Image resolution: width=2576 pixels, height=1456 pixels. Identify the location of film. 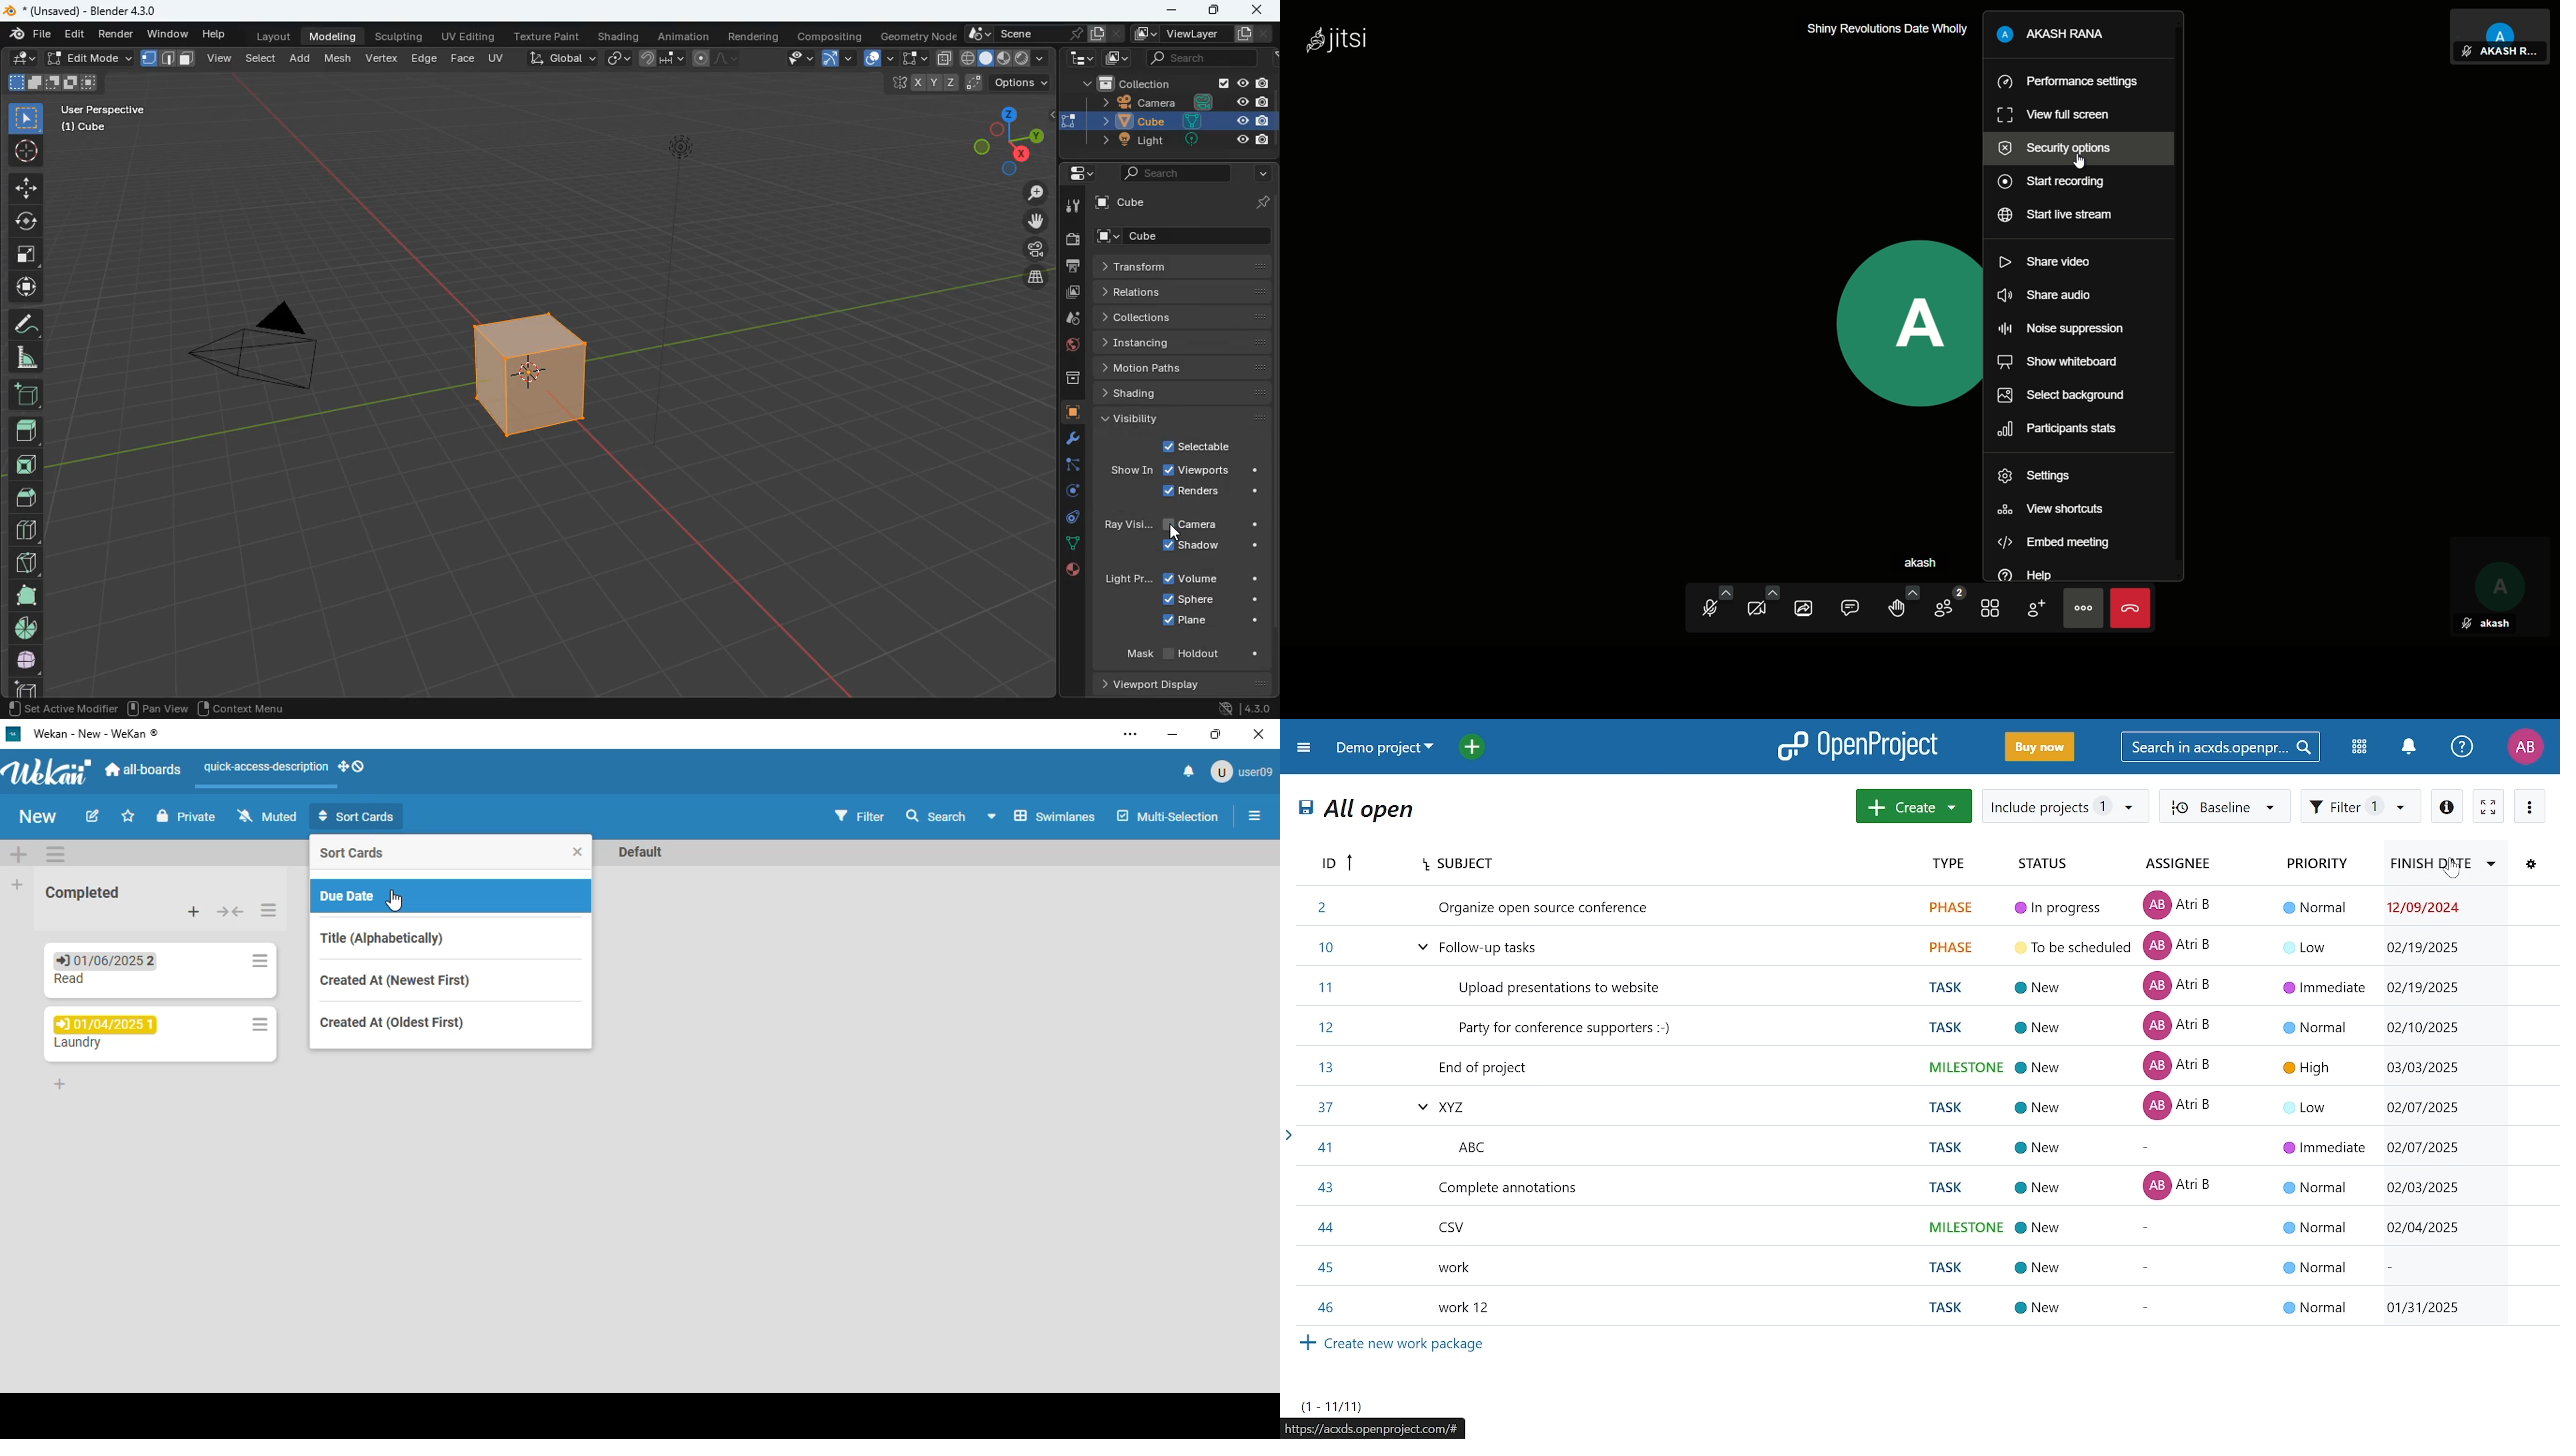
(1037, 251).